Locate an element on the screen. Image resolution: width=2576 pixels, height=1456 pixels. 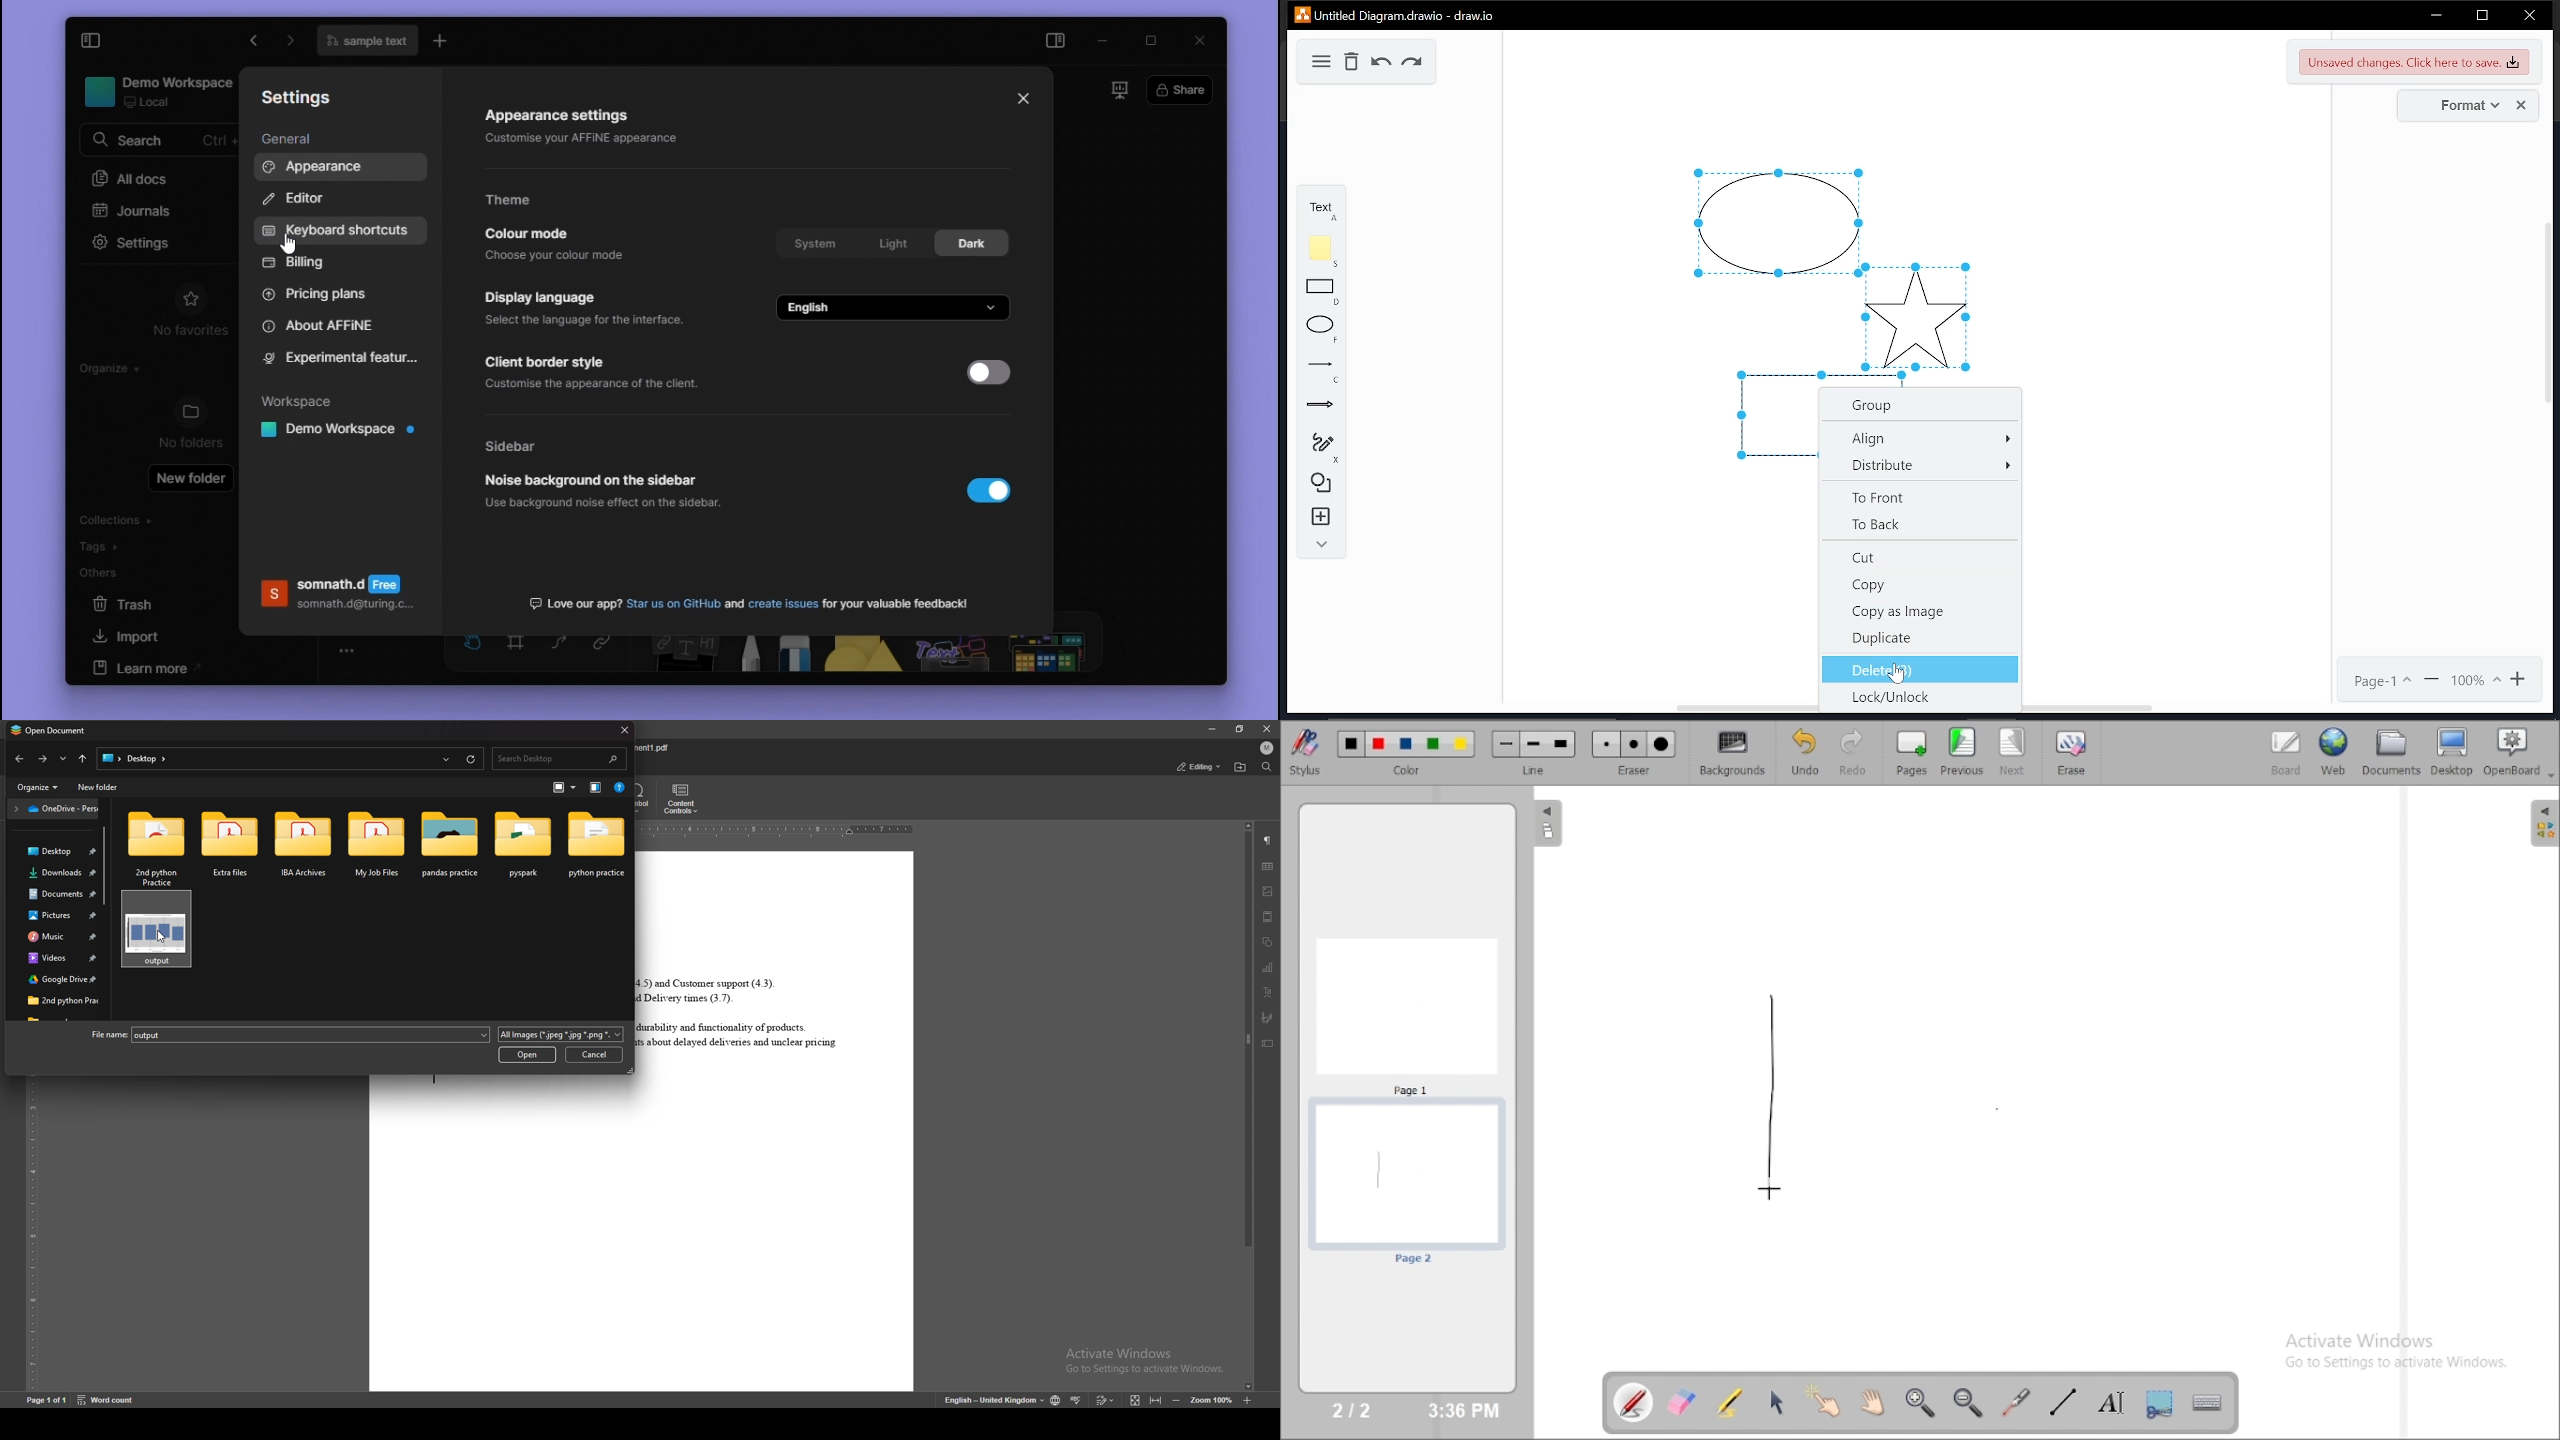
minimize is located at coordinates (1211, 729).